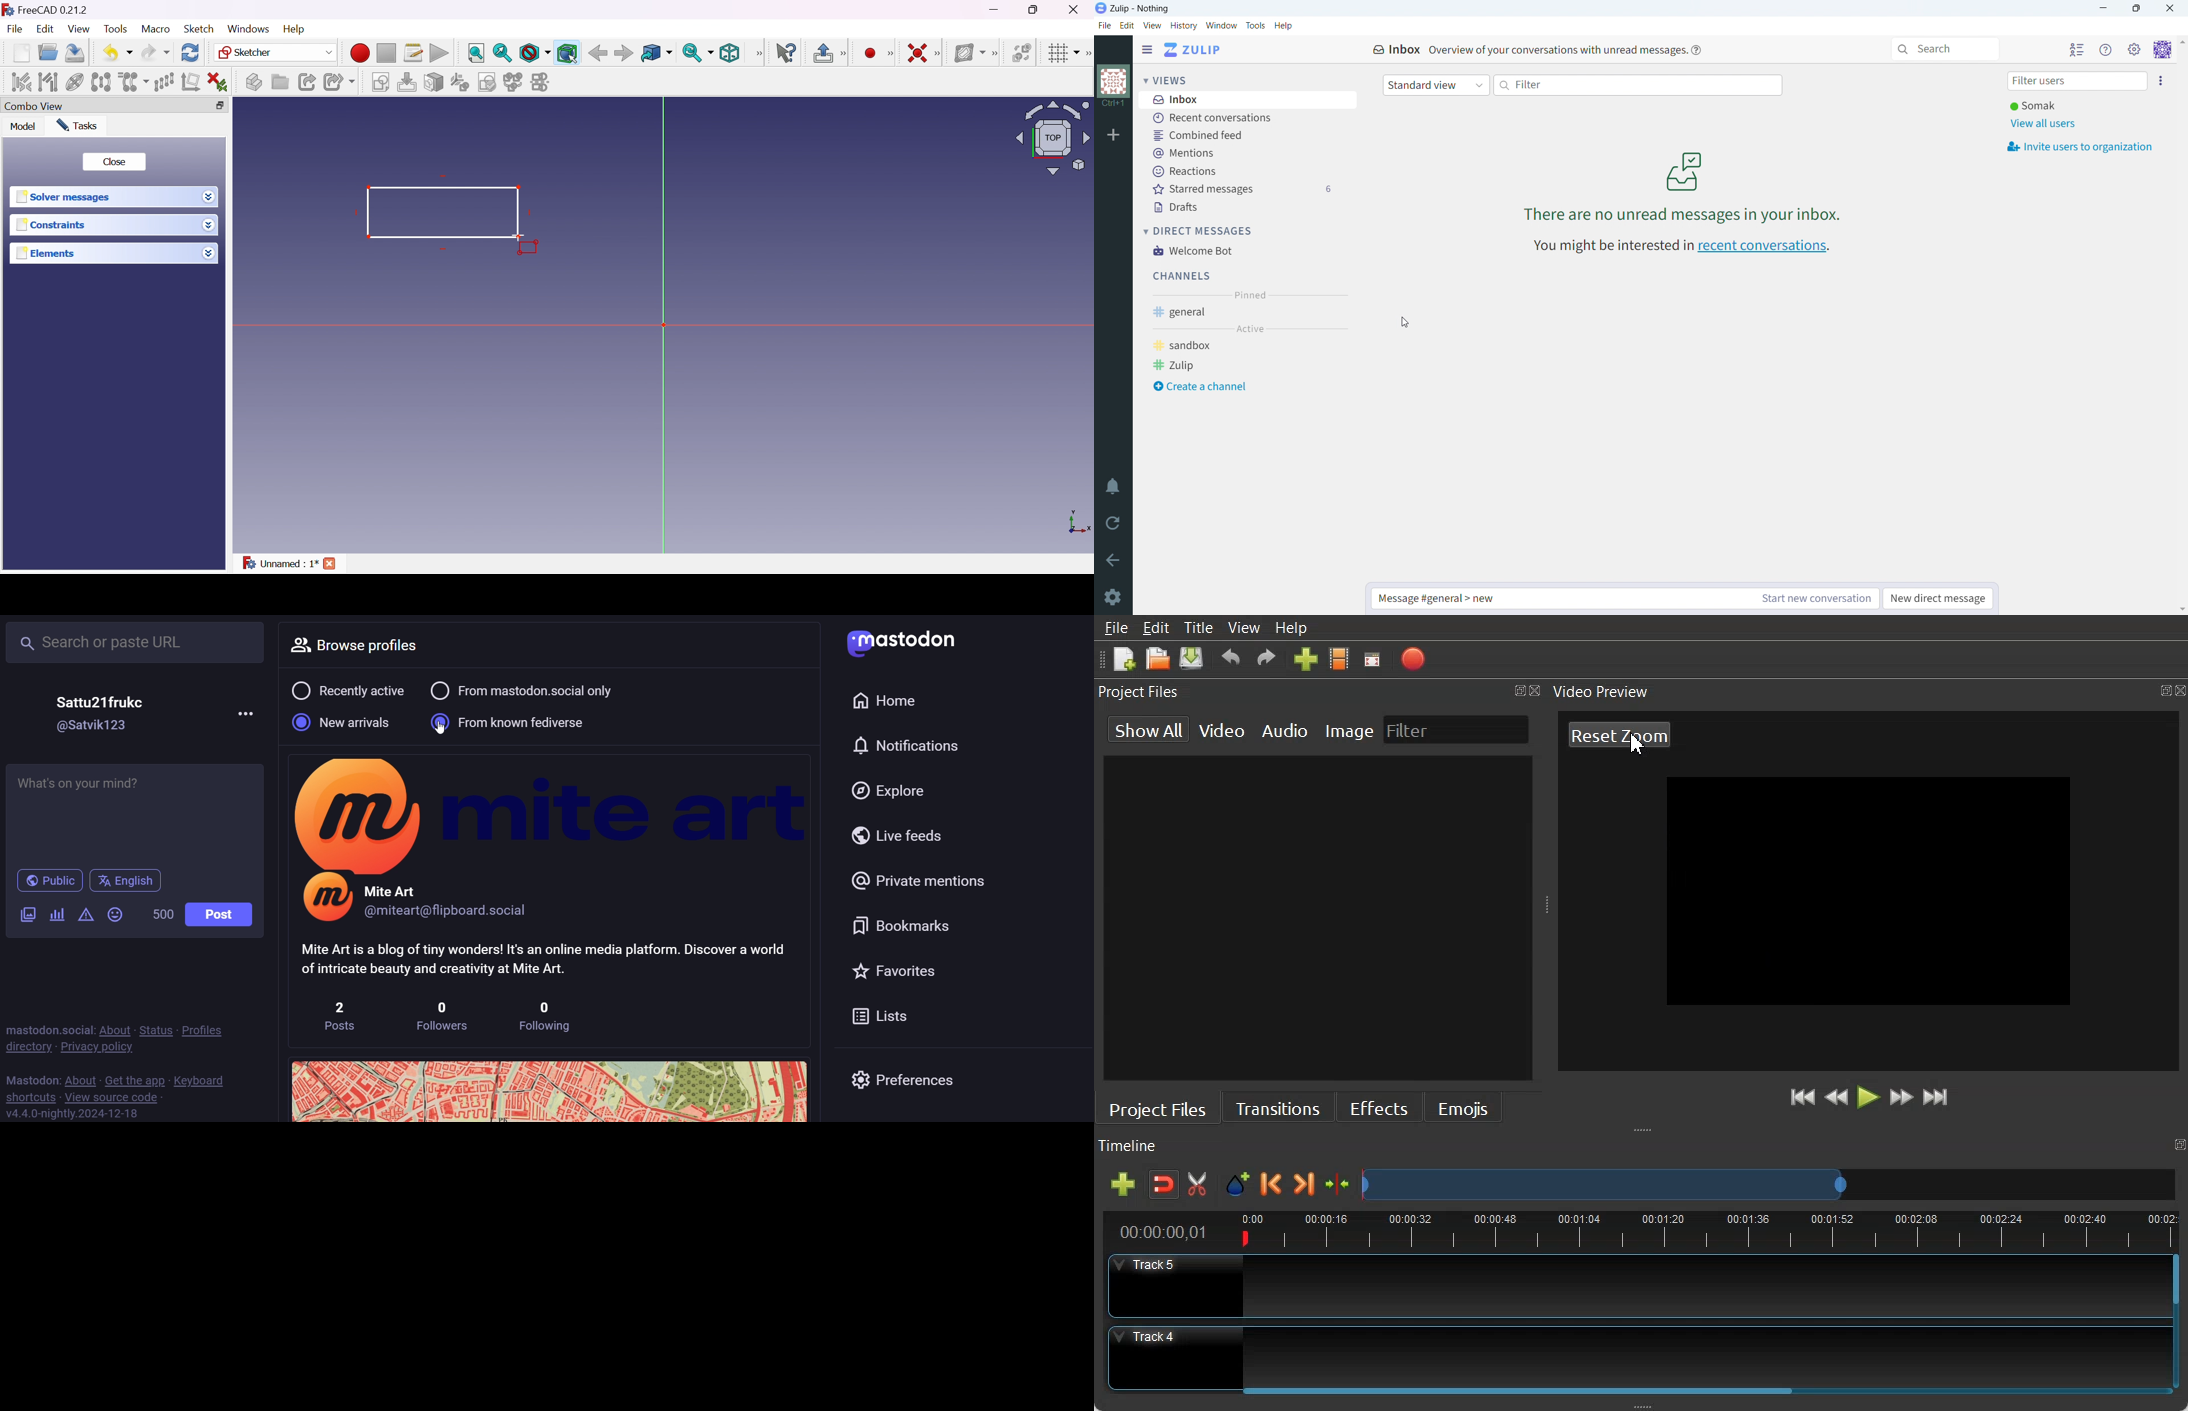 This screenshot has width=2212, height=1428. I want to click on What's on your mind?, so click(138, 810).